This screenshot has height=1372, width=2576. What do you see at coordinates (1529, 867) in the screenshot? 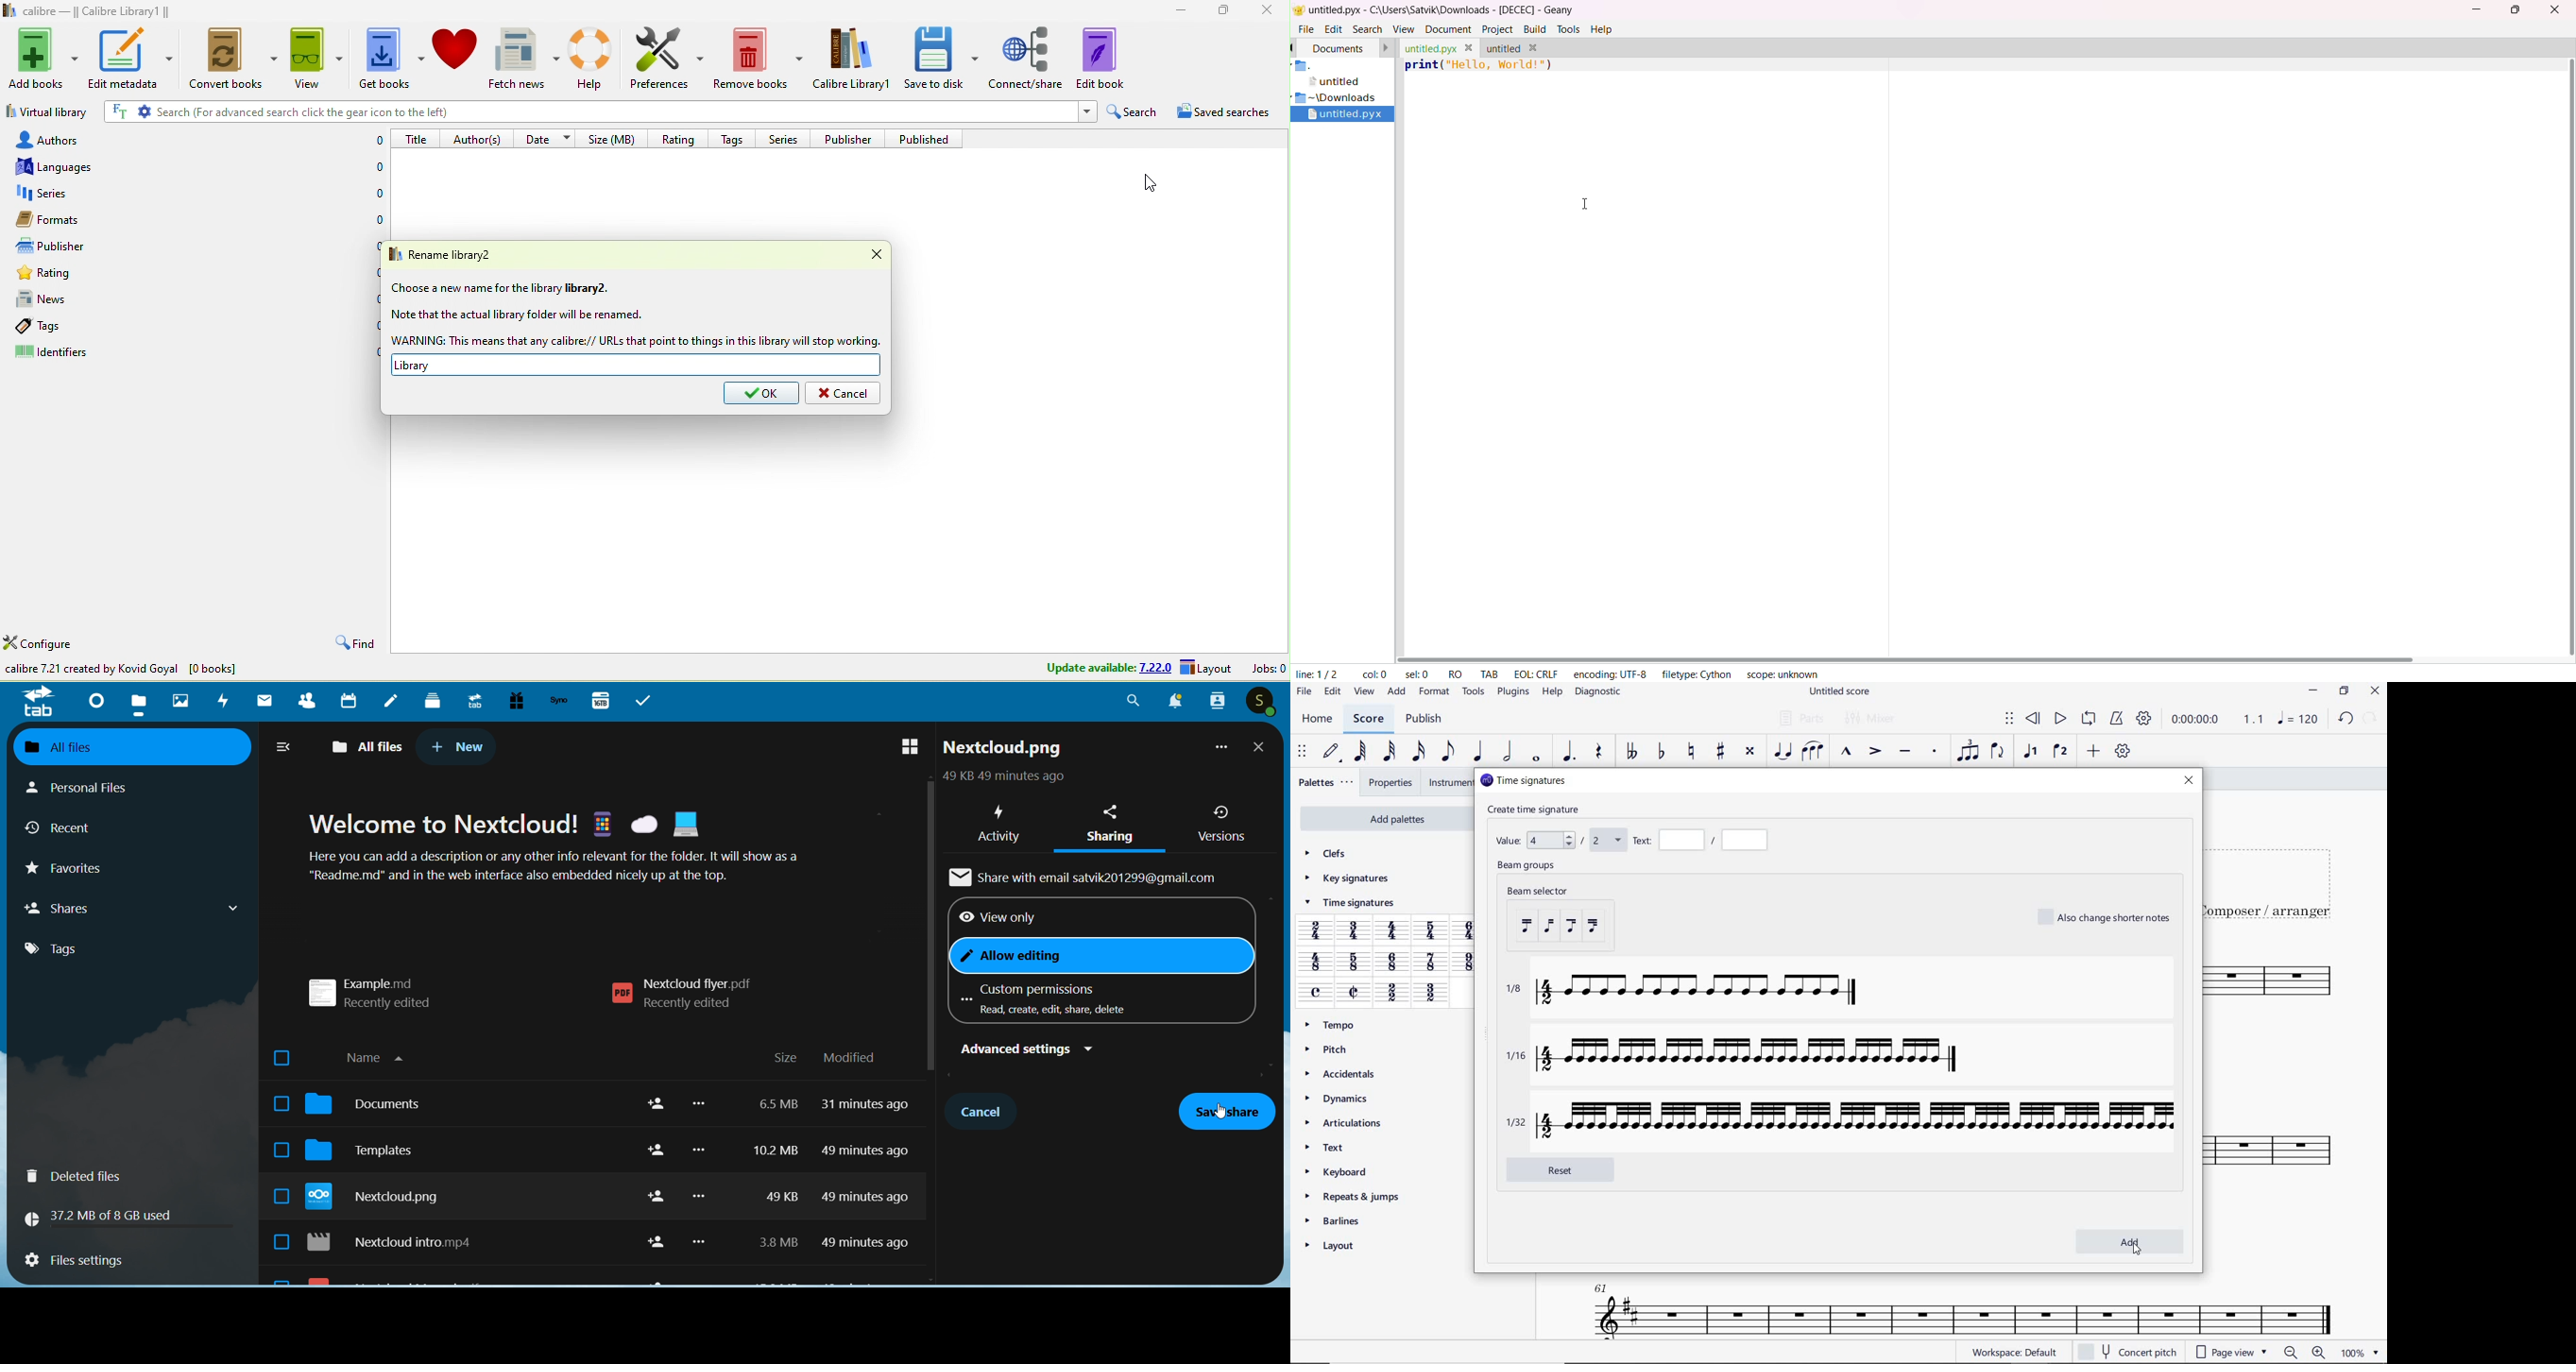
I see `beam groups` at bounding box center [1529, 867].